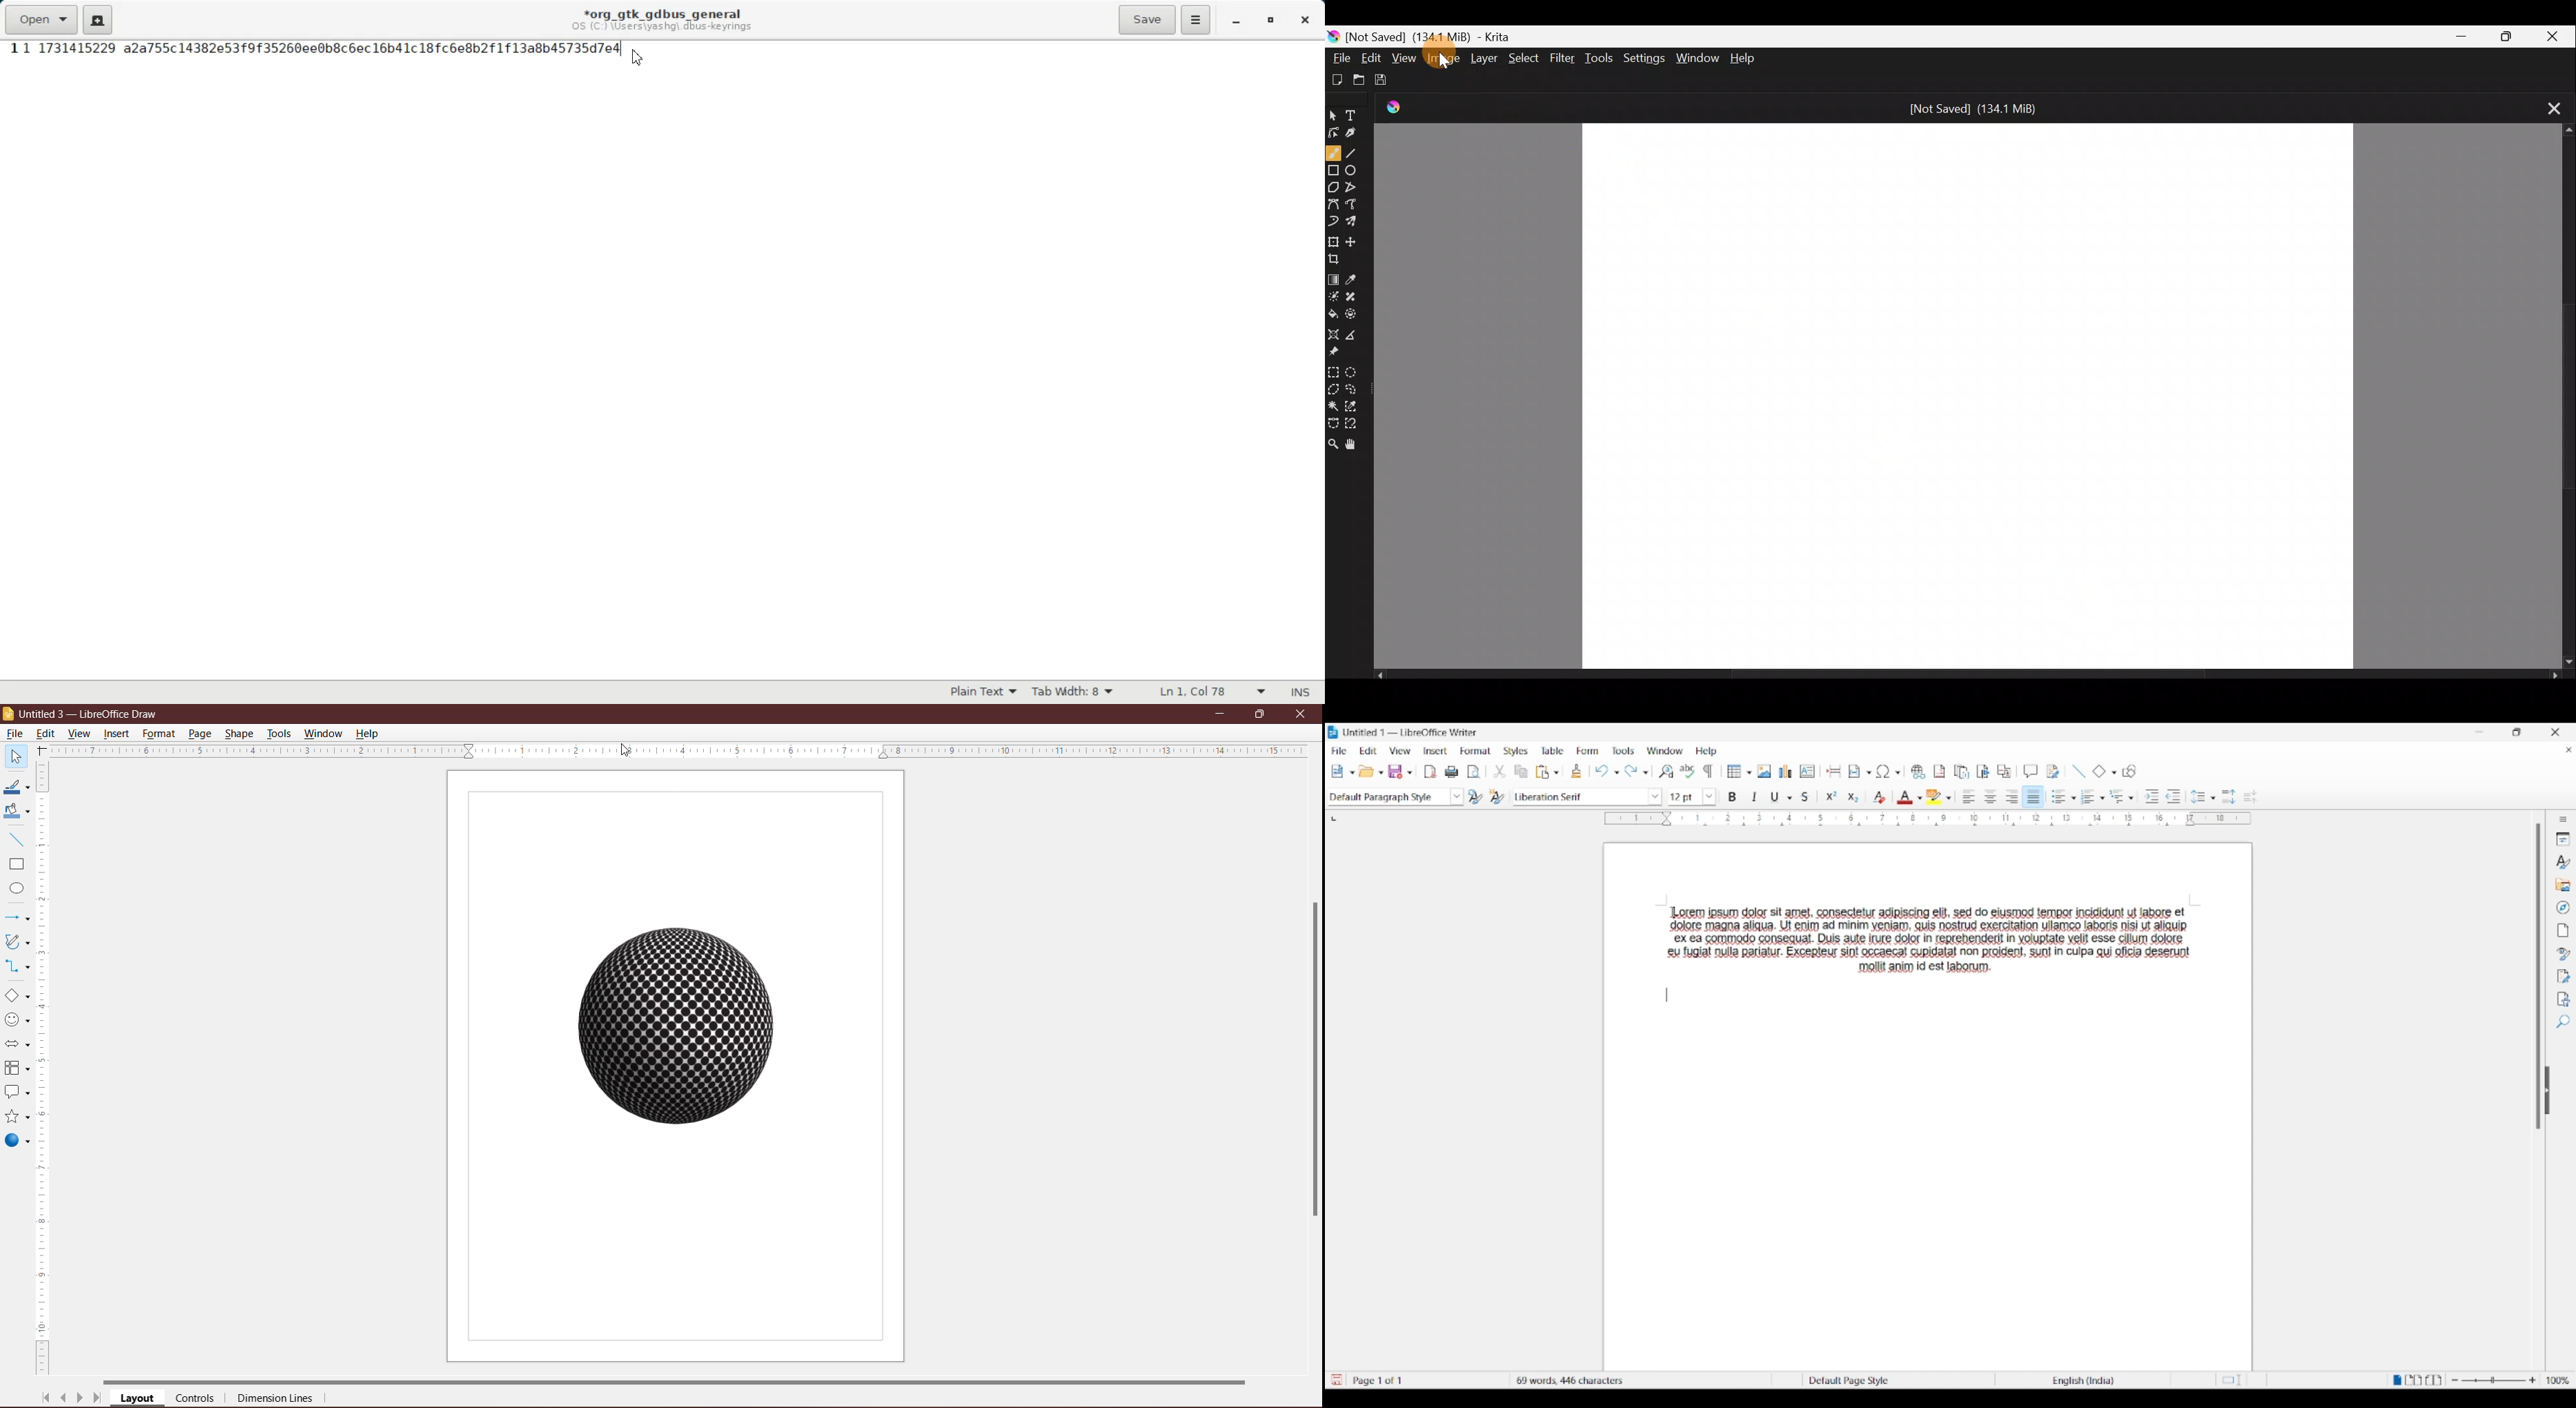 The height and width of the screenshot is (1428, 2576). Describe the element at coordinates (1300, 713) in the screenshot. I see `Close` at that location.